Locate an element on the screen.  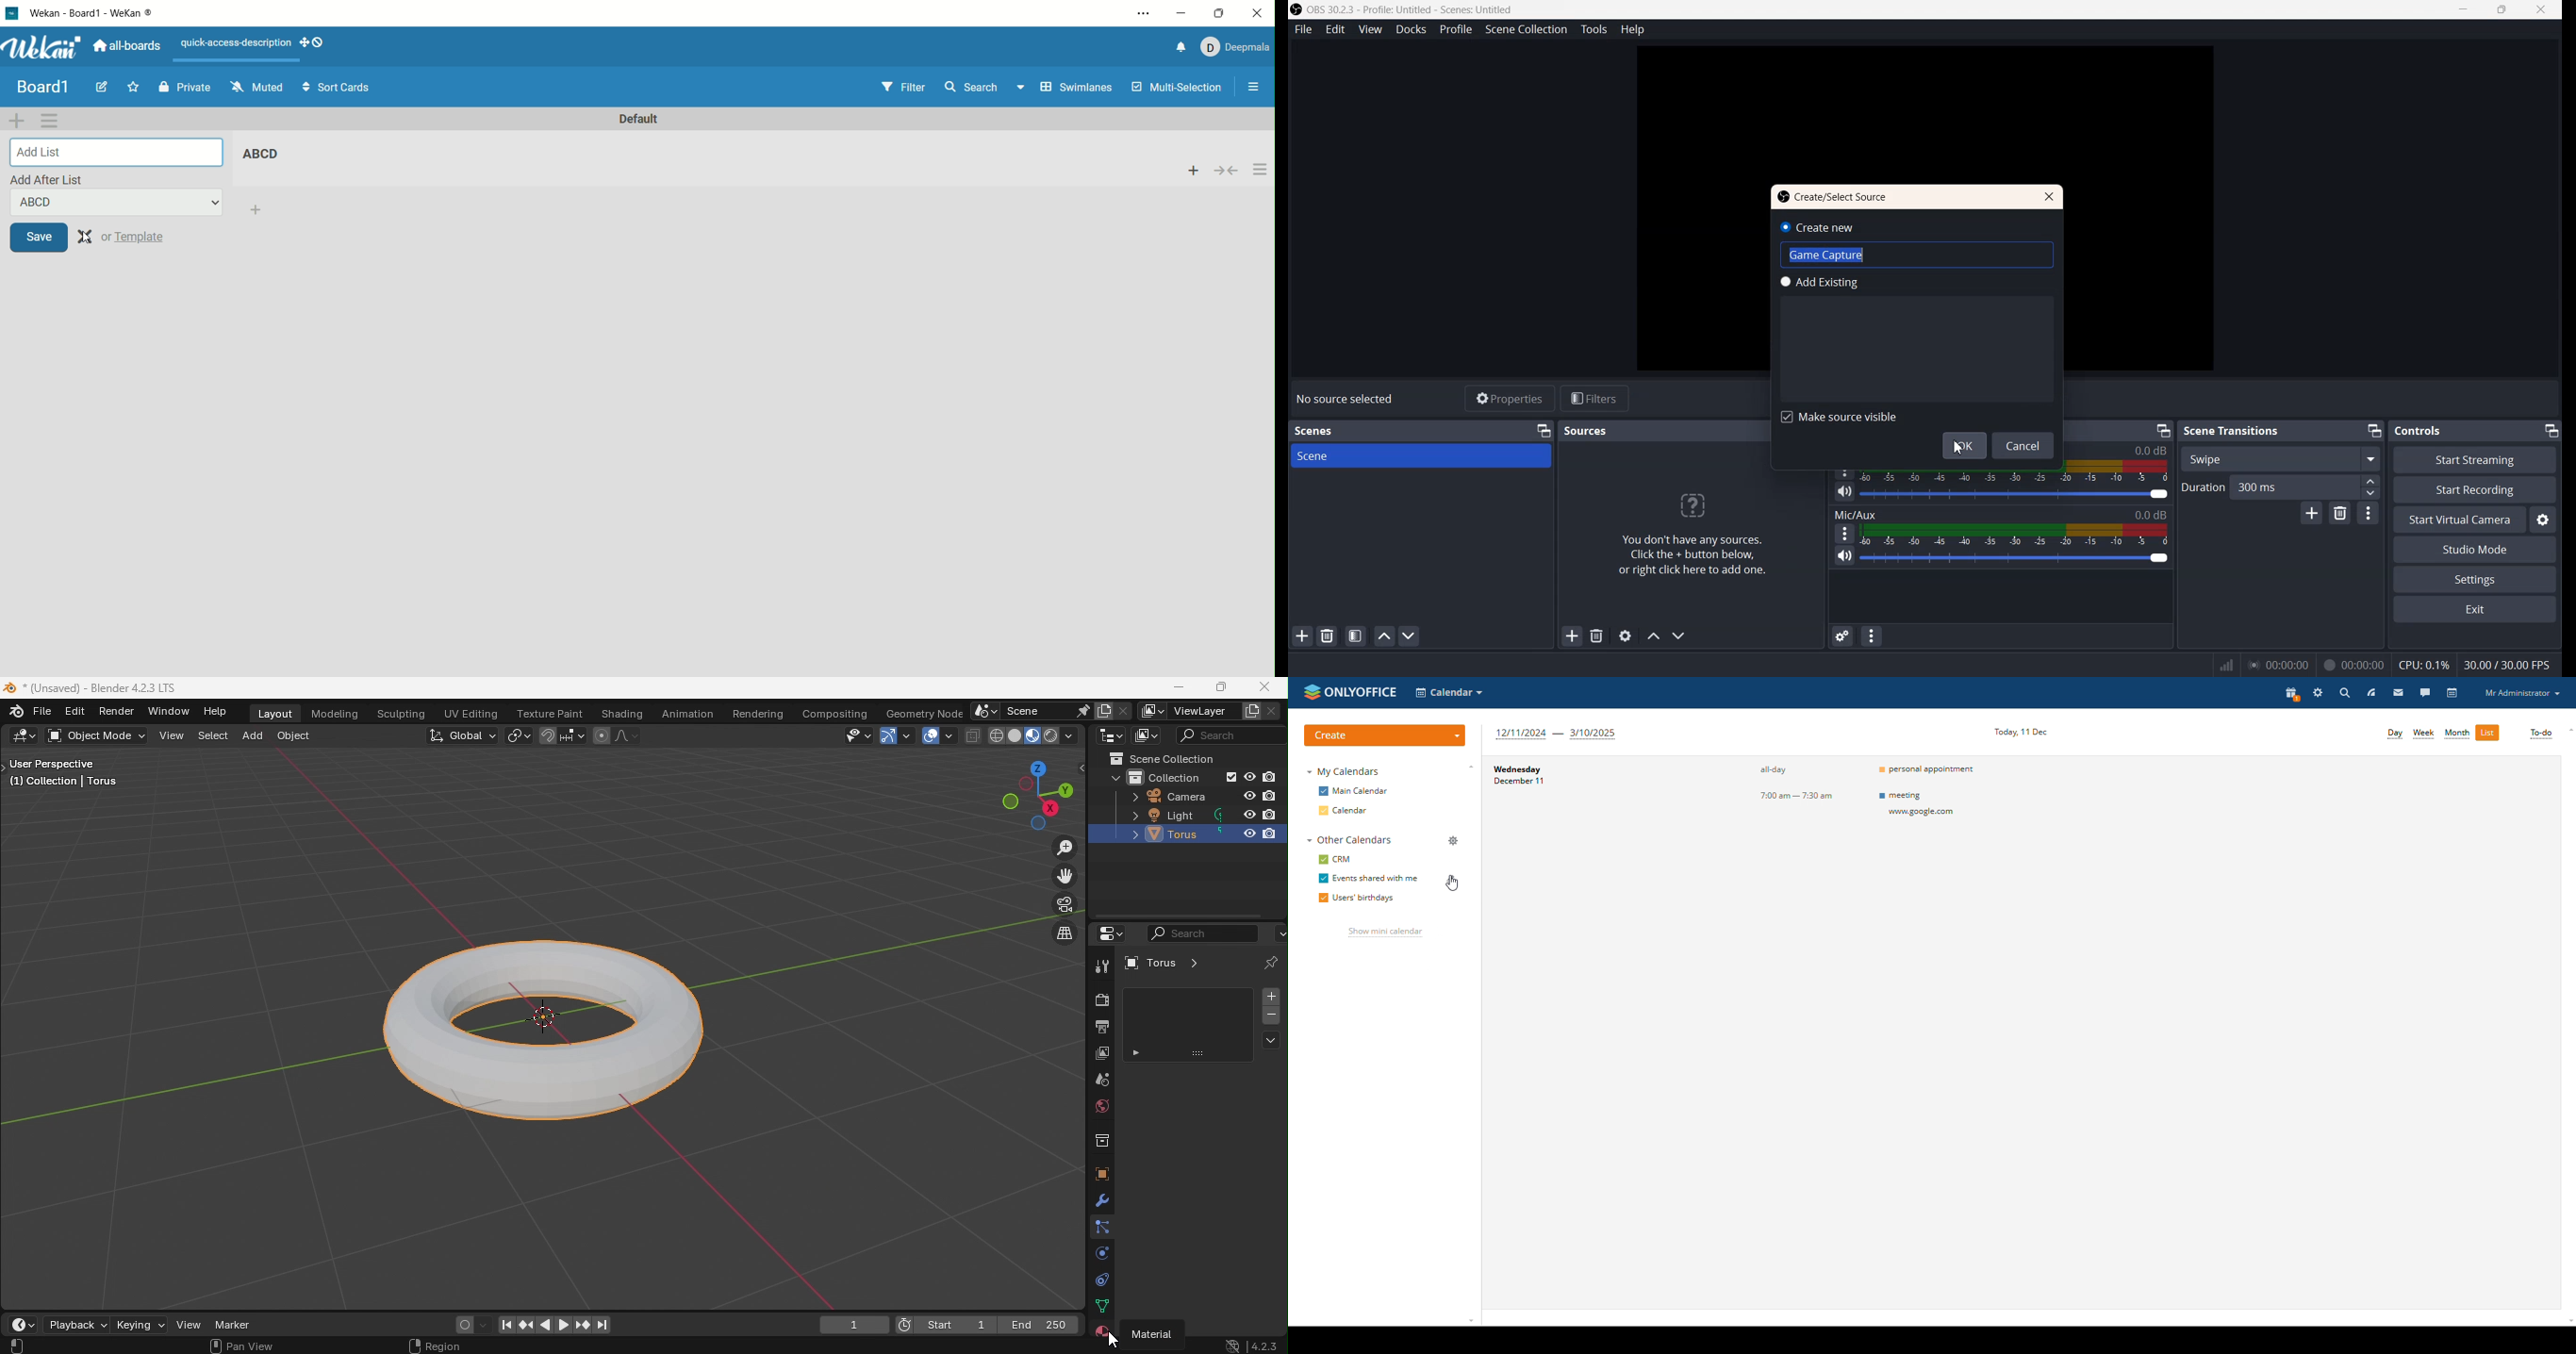
Start Recording is located at coordinates (2475, 489).